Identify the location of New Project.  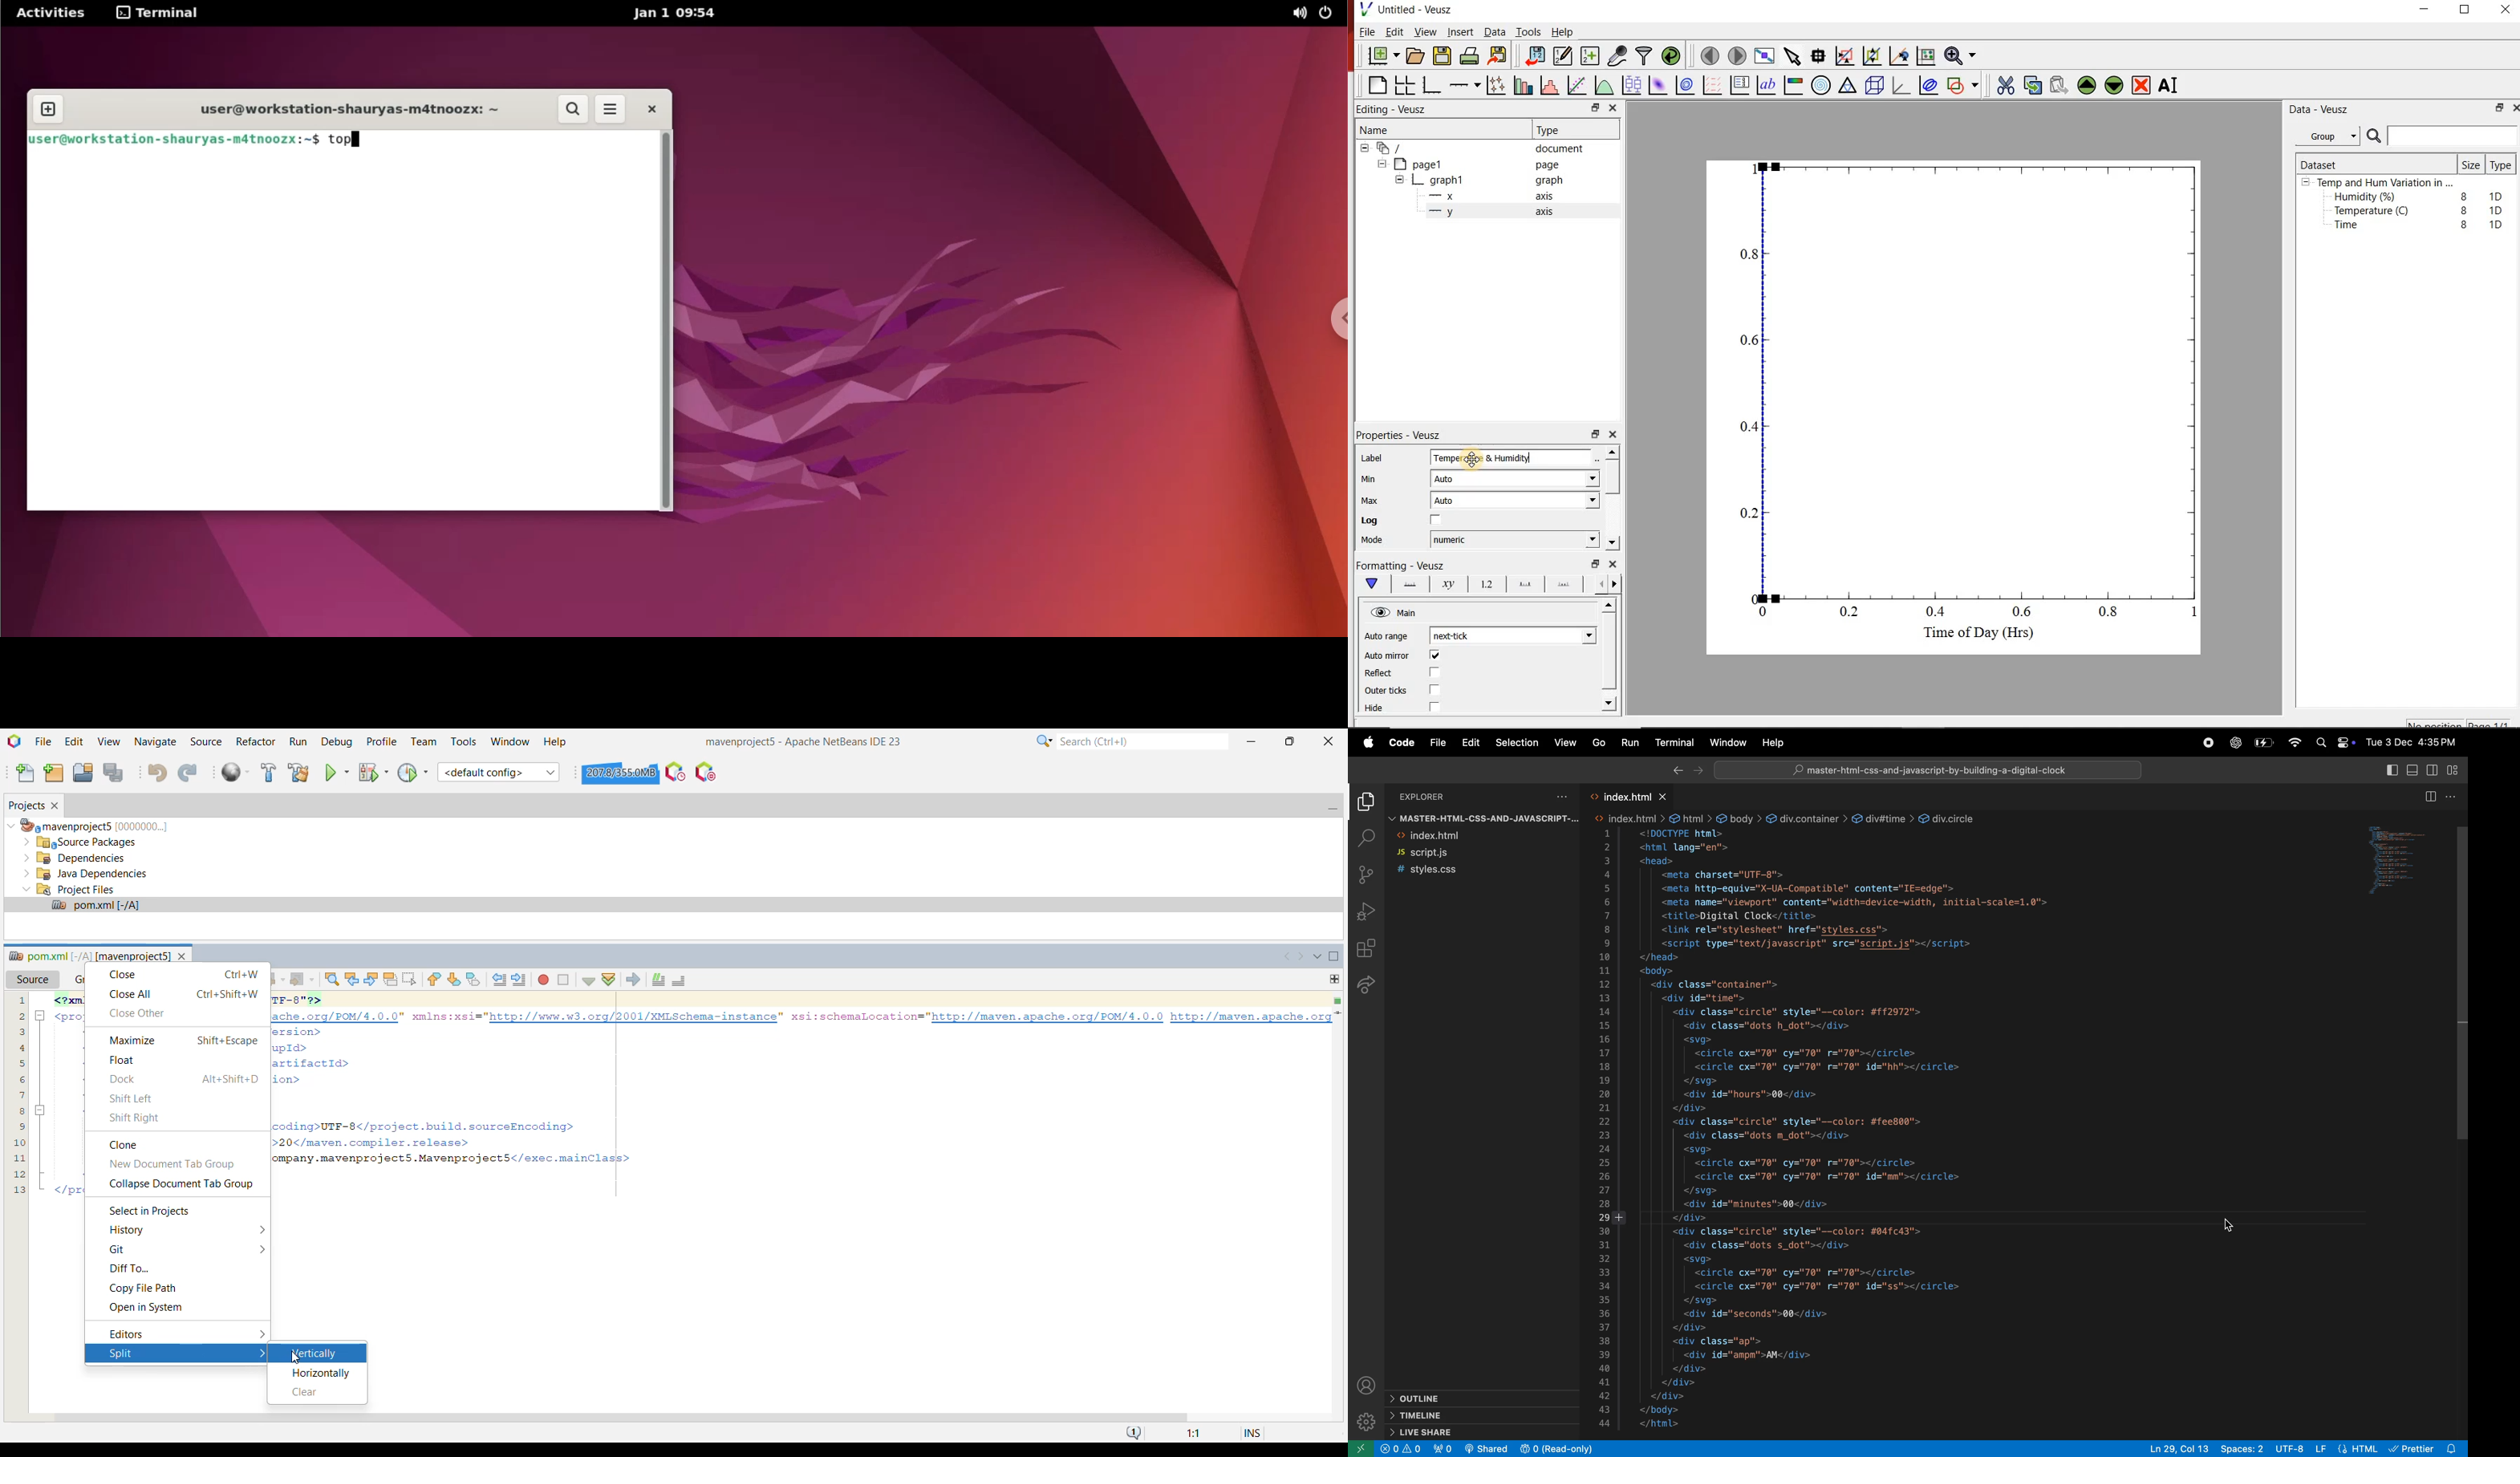
(55, 773).